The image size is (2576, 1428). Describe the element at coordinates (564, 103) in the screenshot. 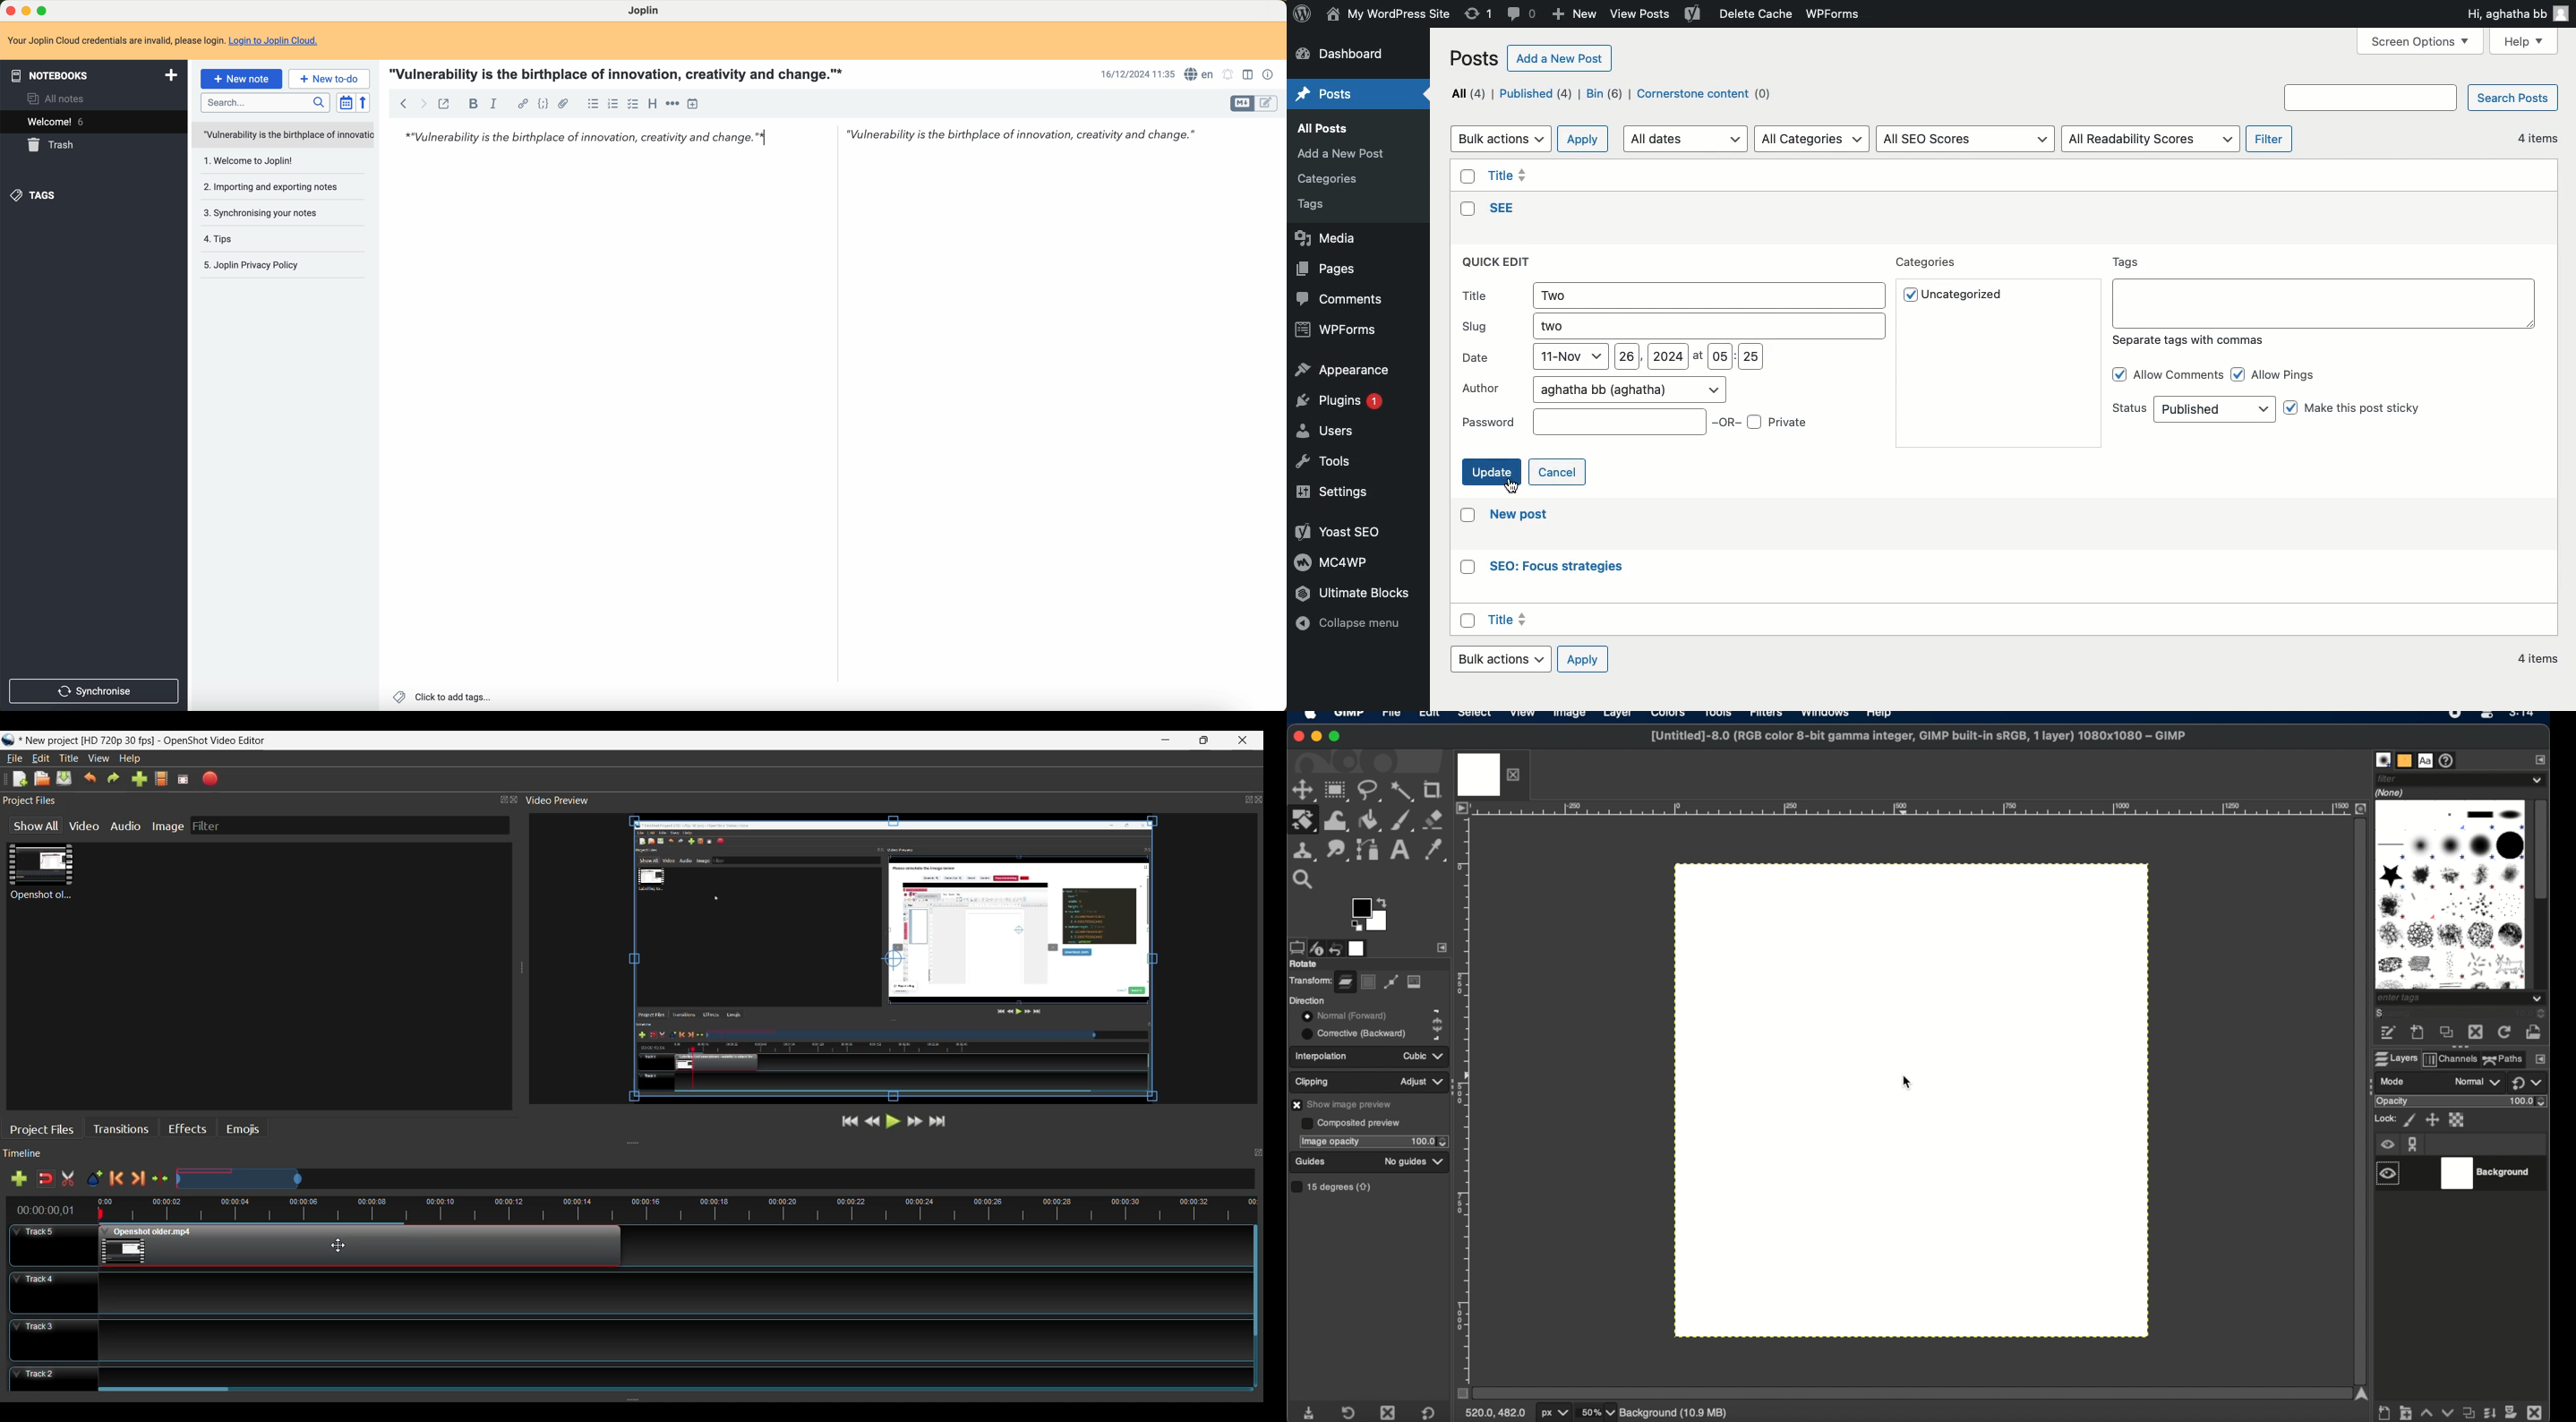

I see `attach file` at that location.